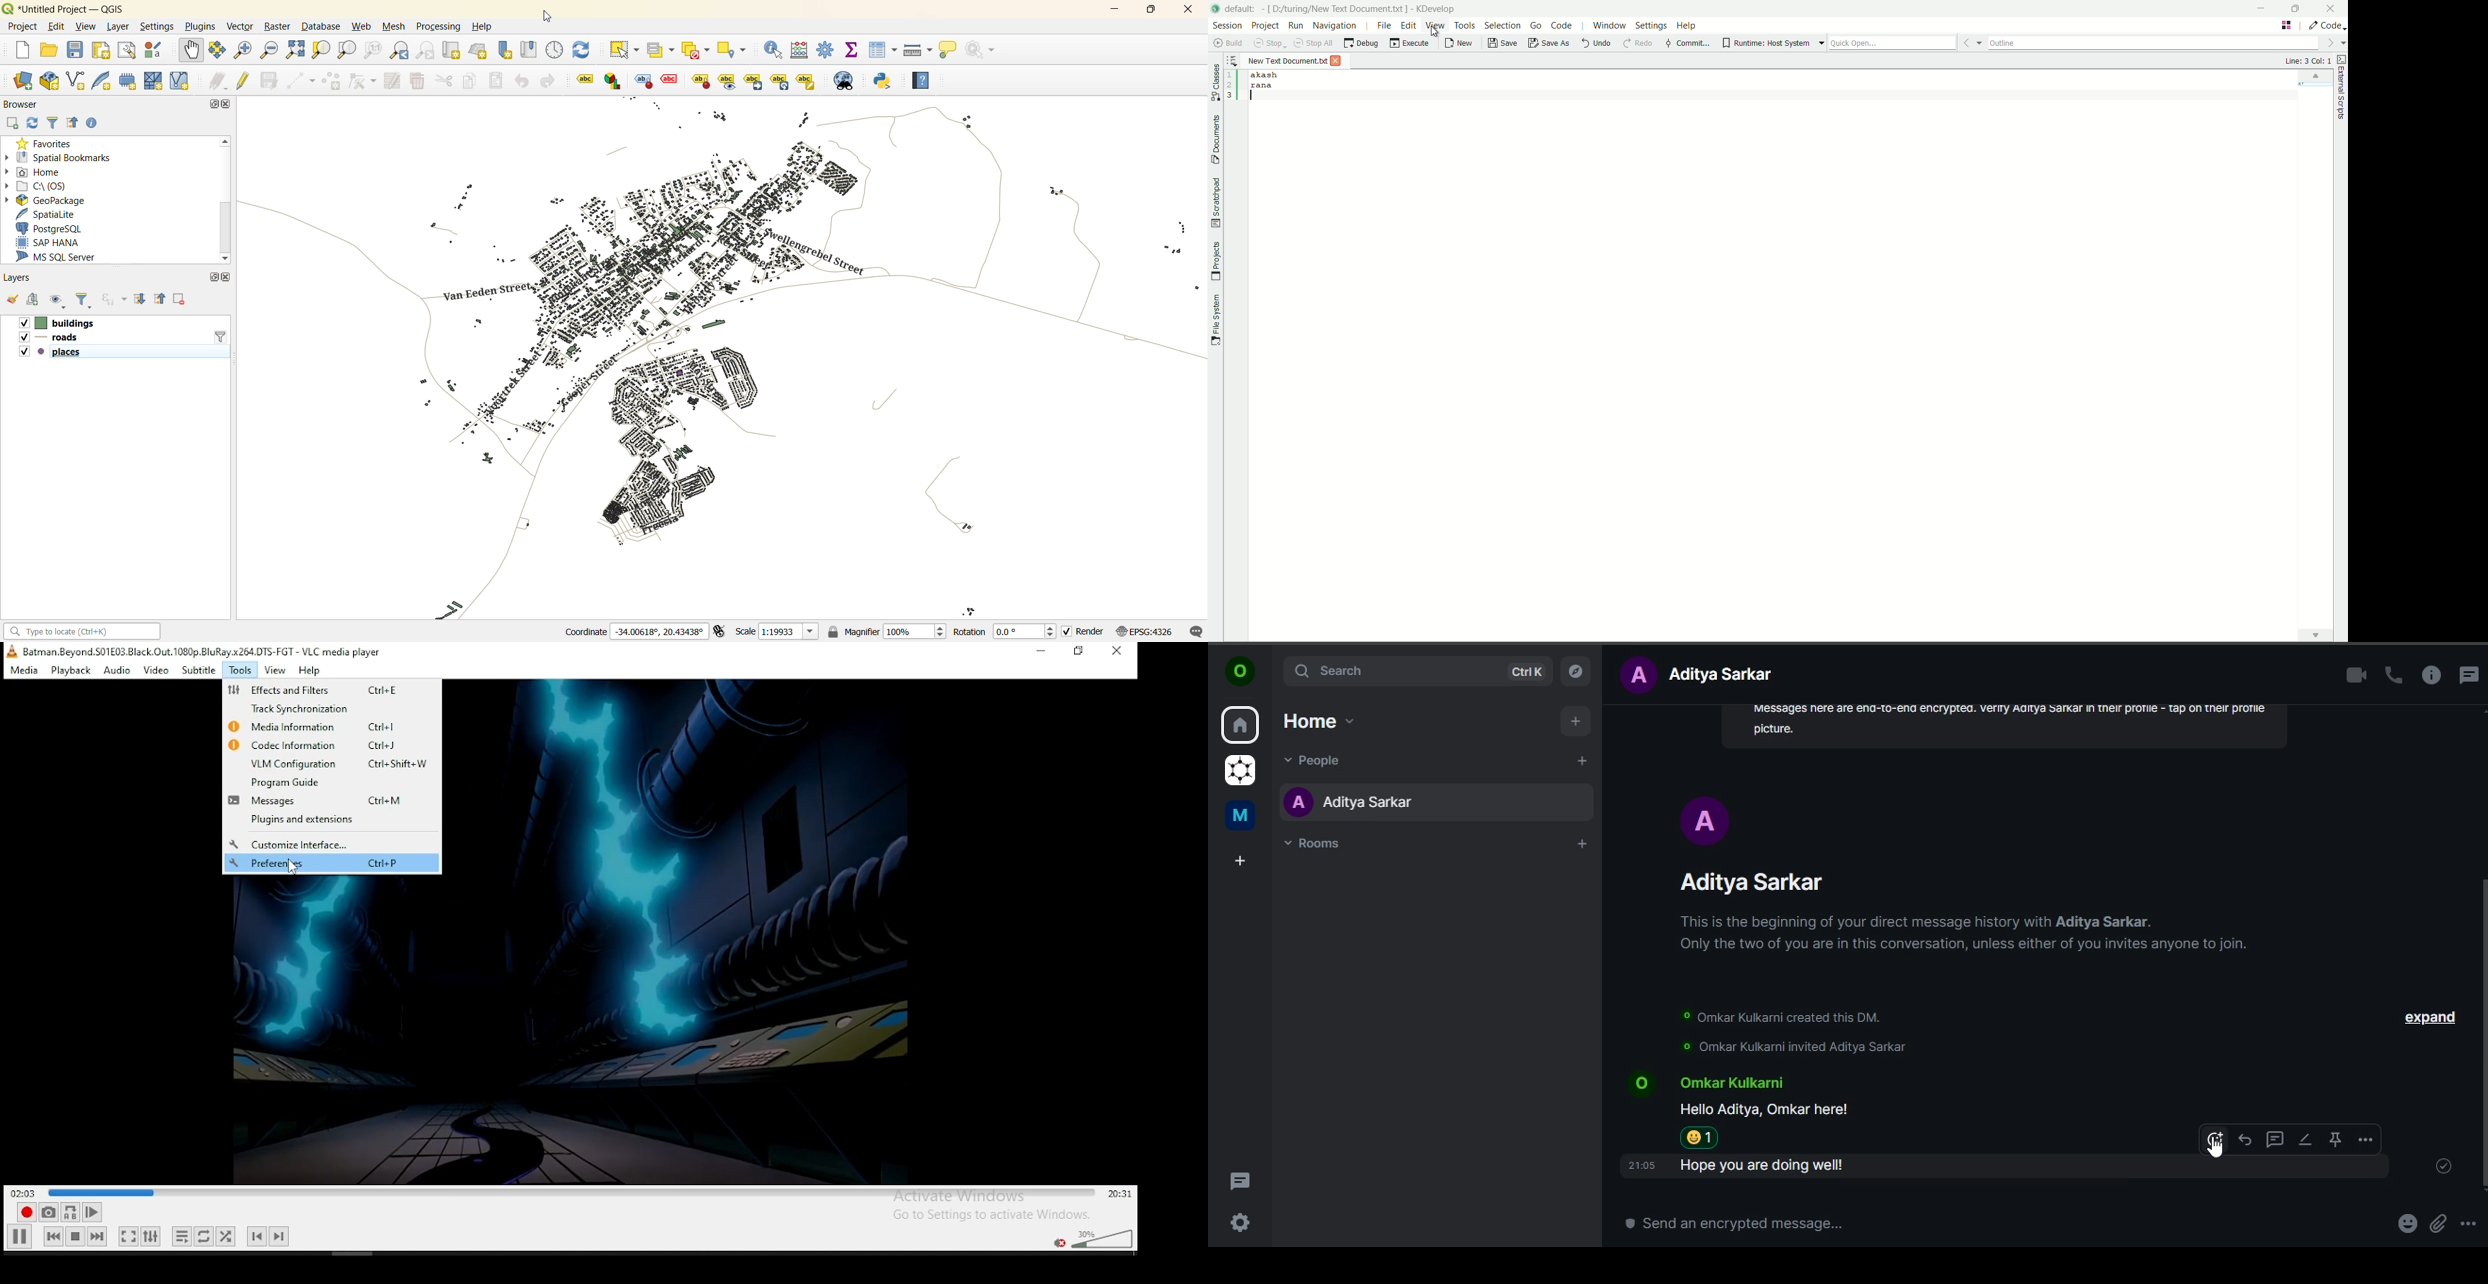  I want to click on messages, so click(330, 802).